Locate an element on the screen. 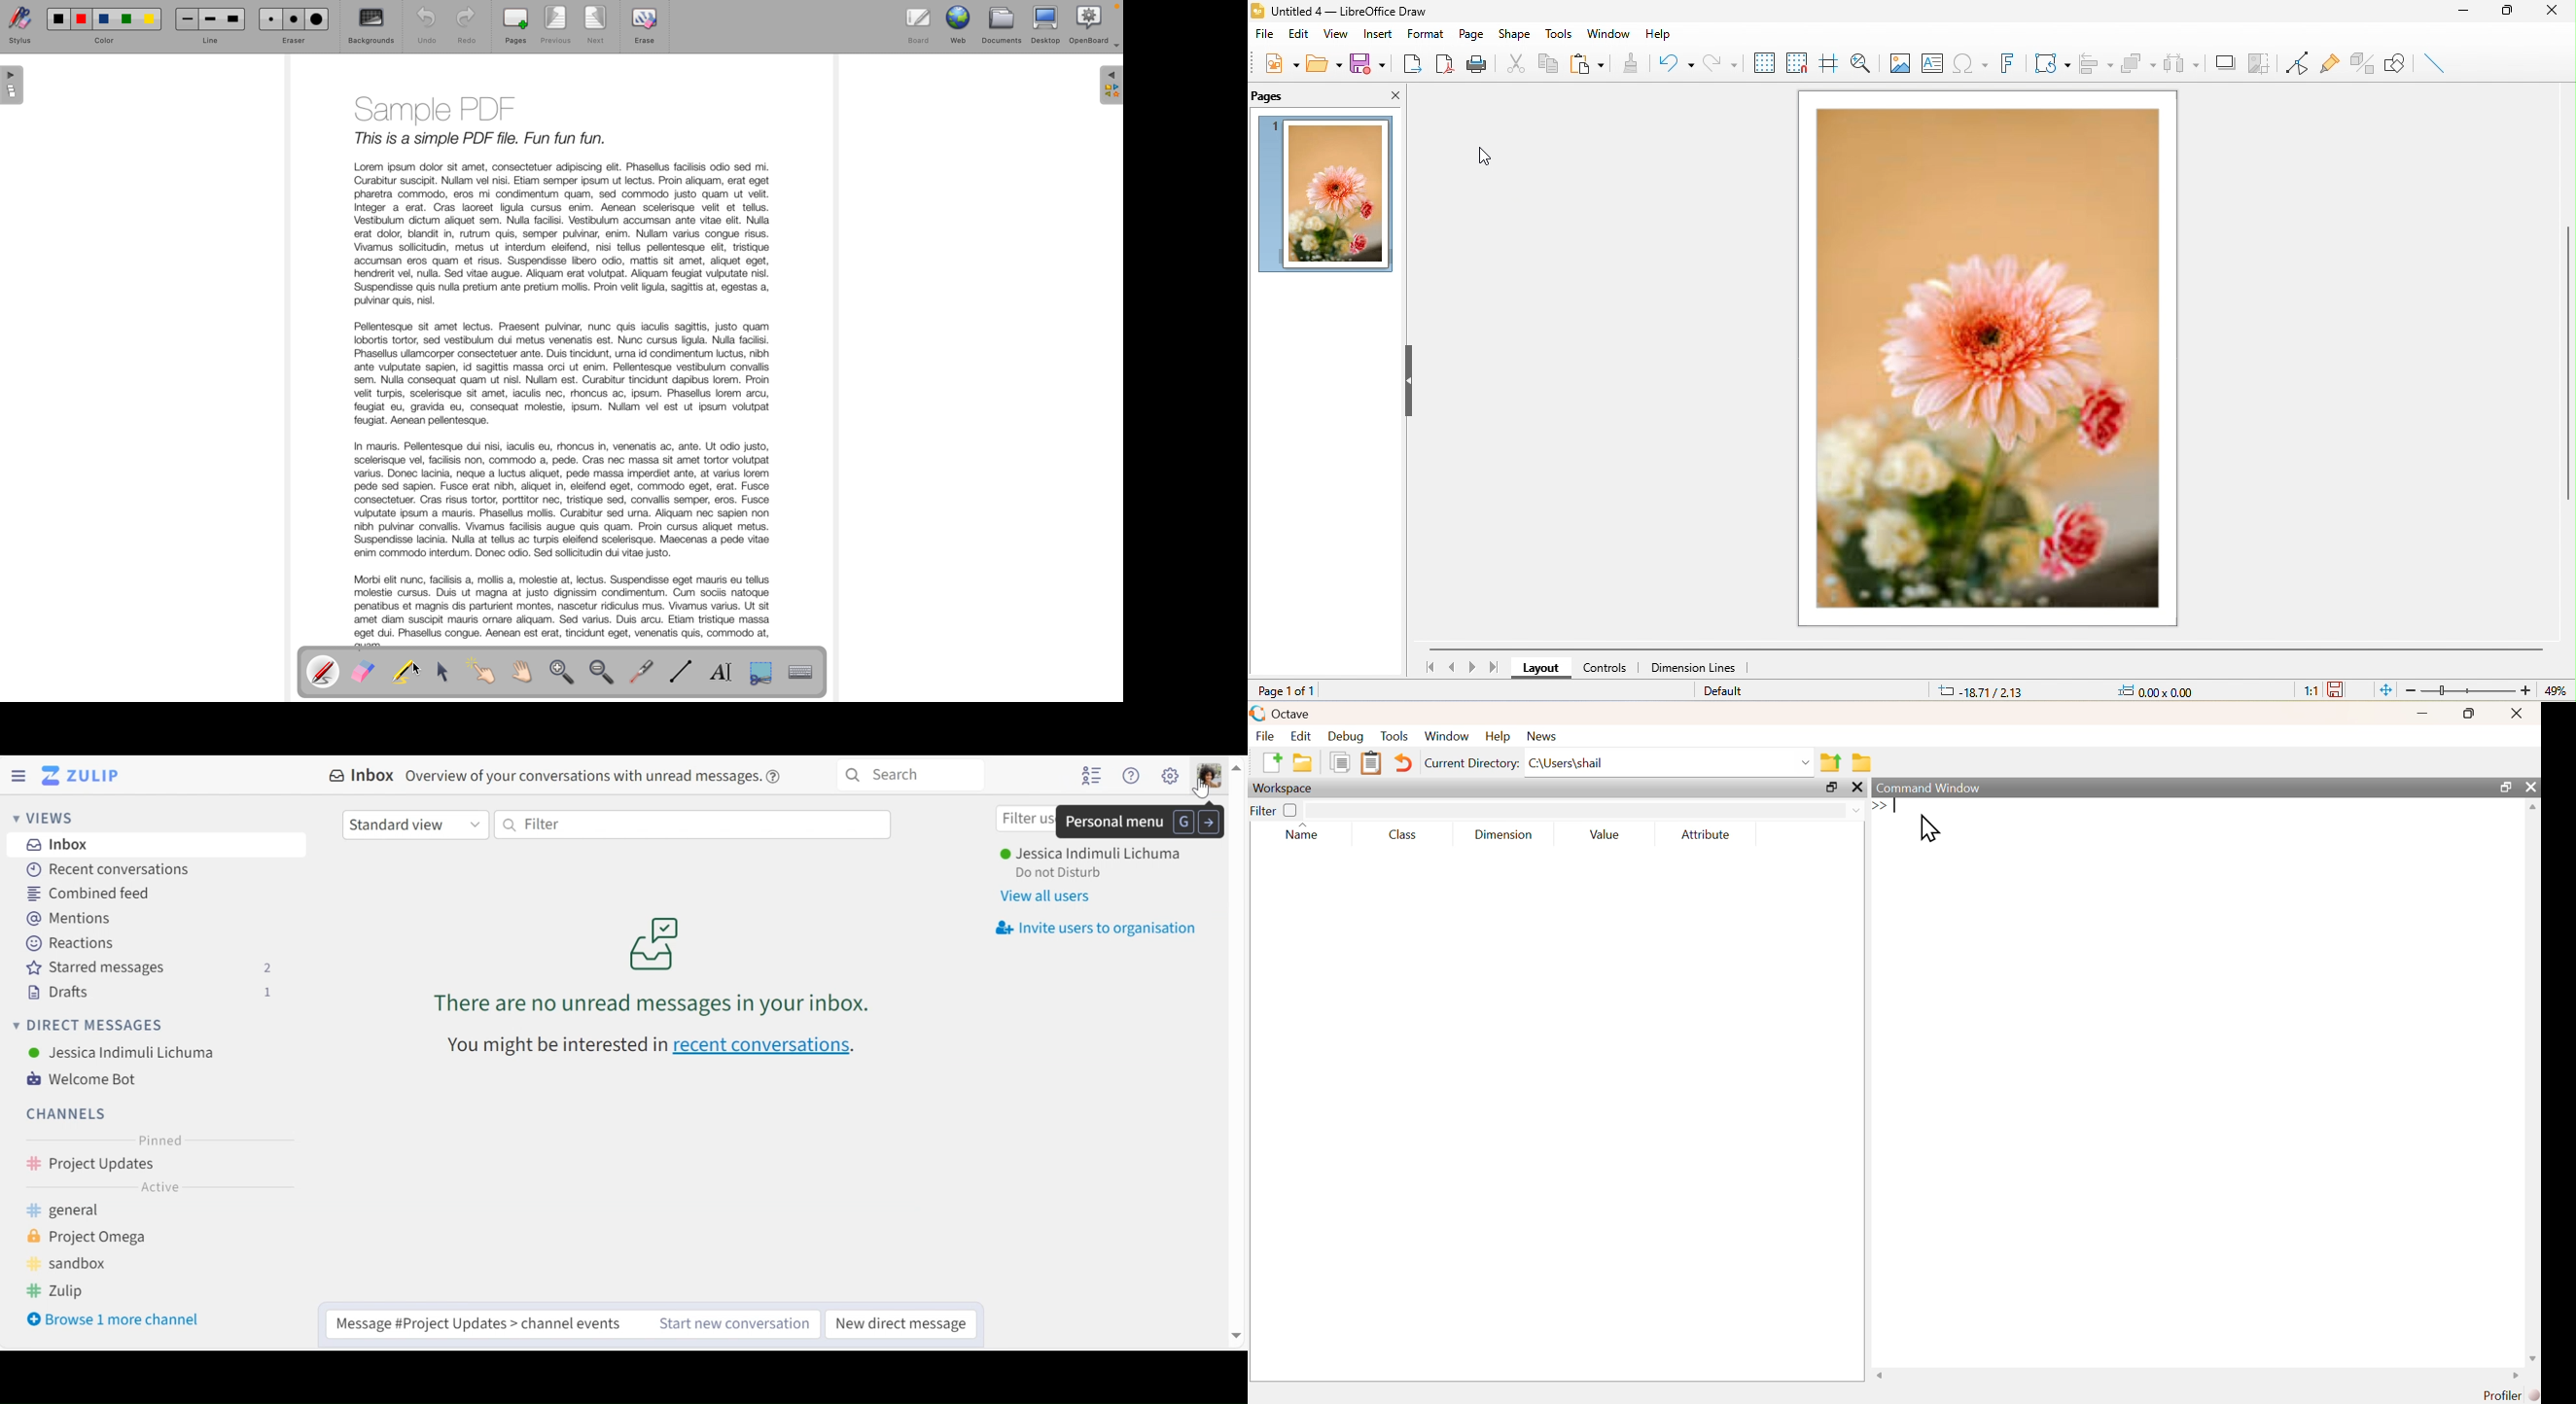  there are no unread messages in your inbox is located at coordinates (618, 1006).